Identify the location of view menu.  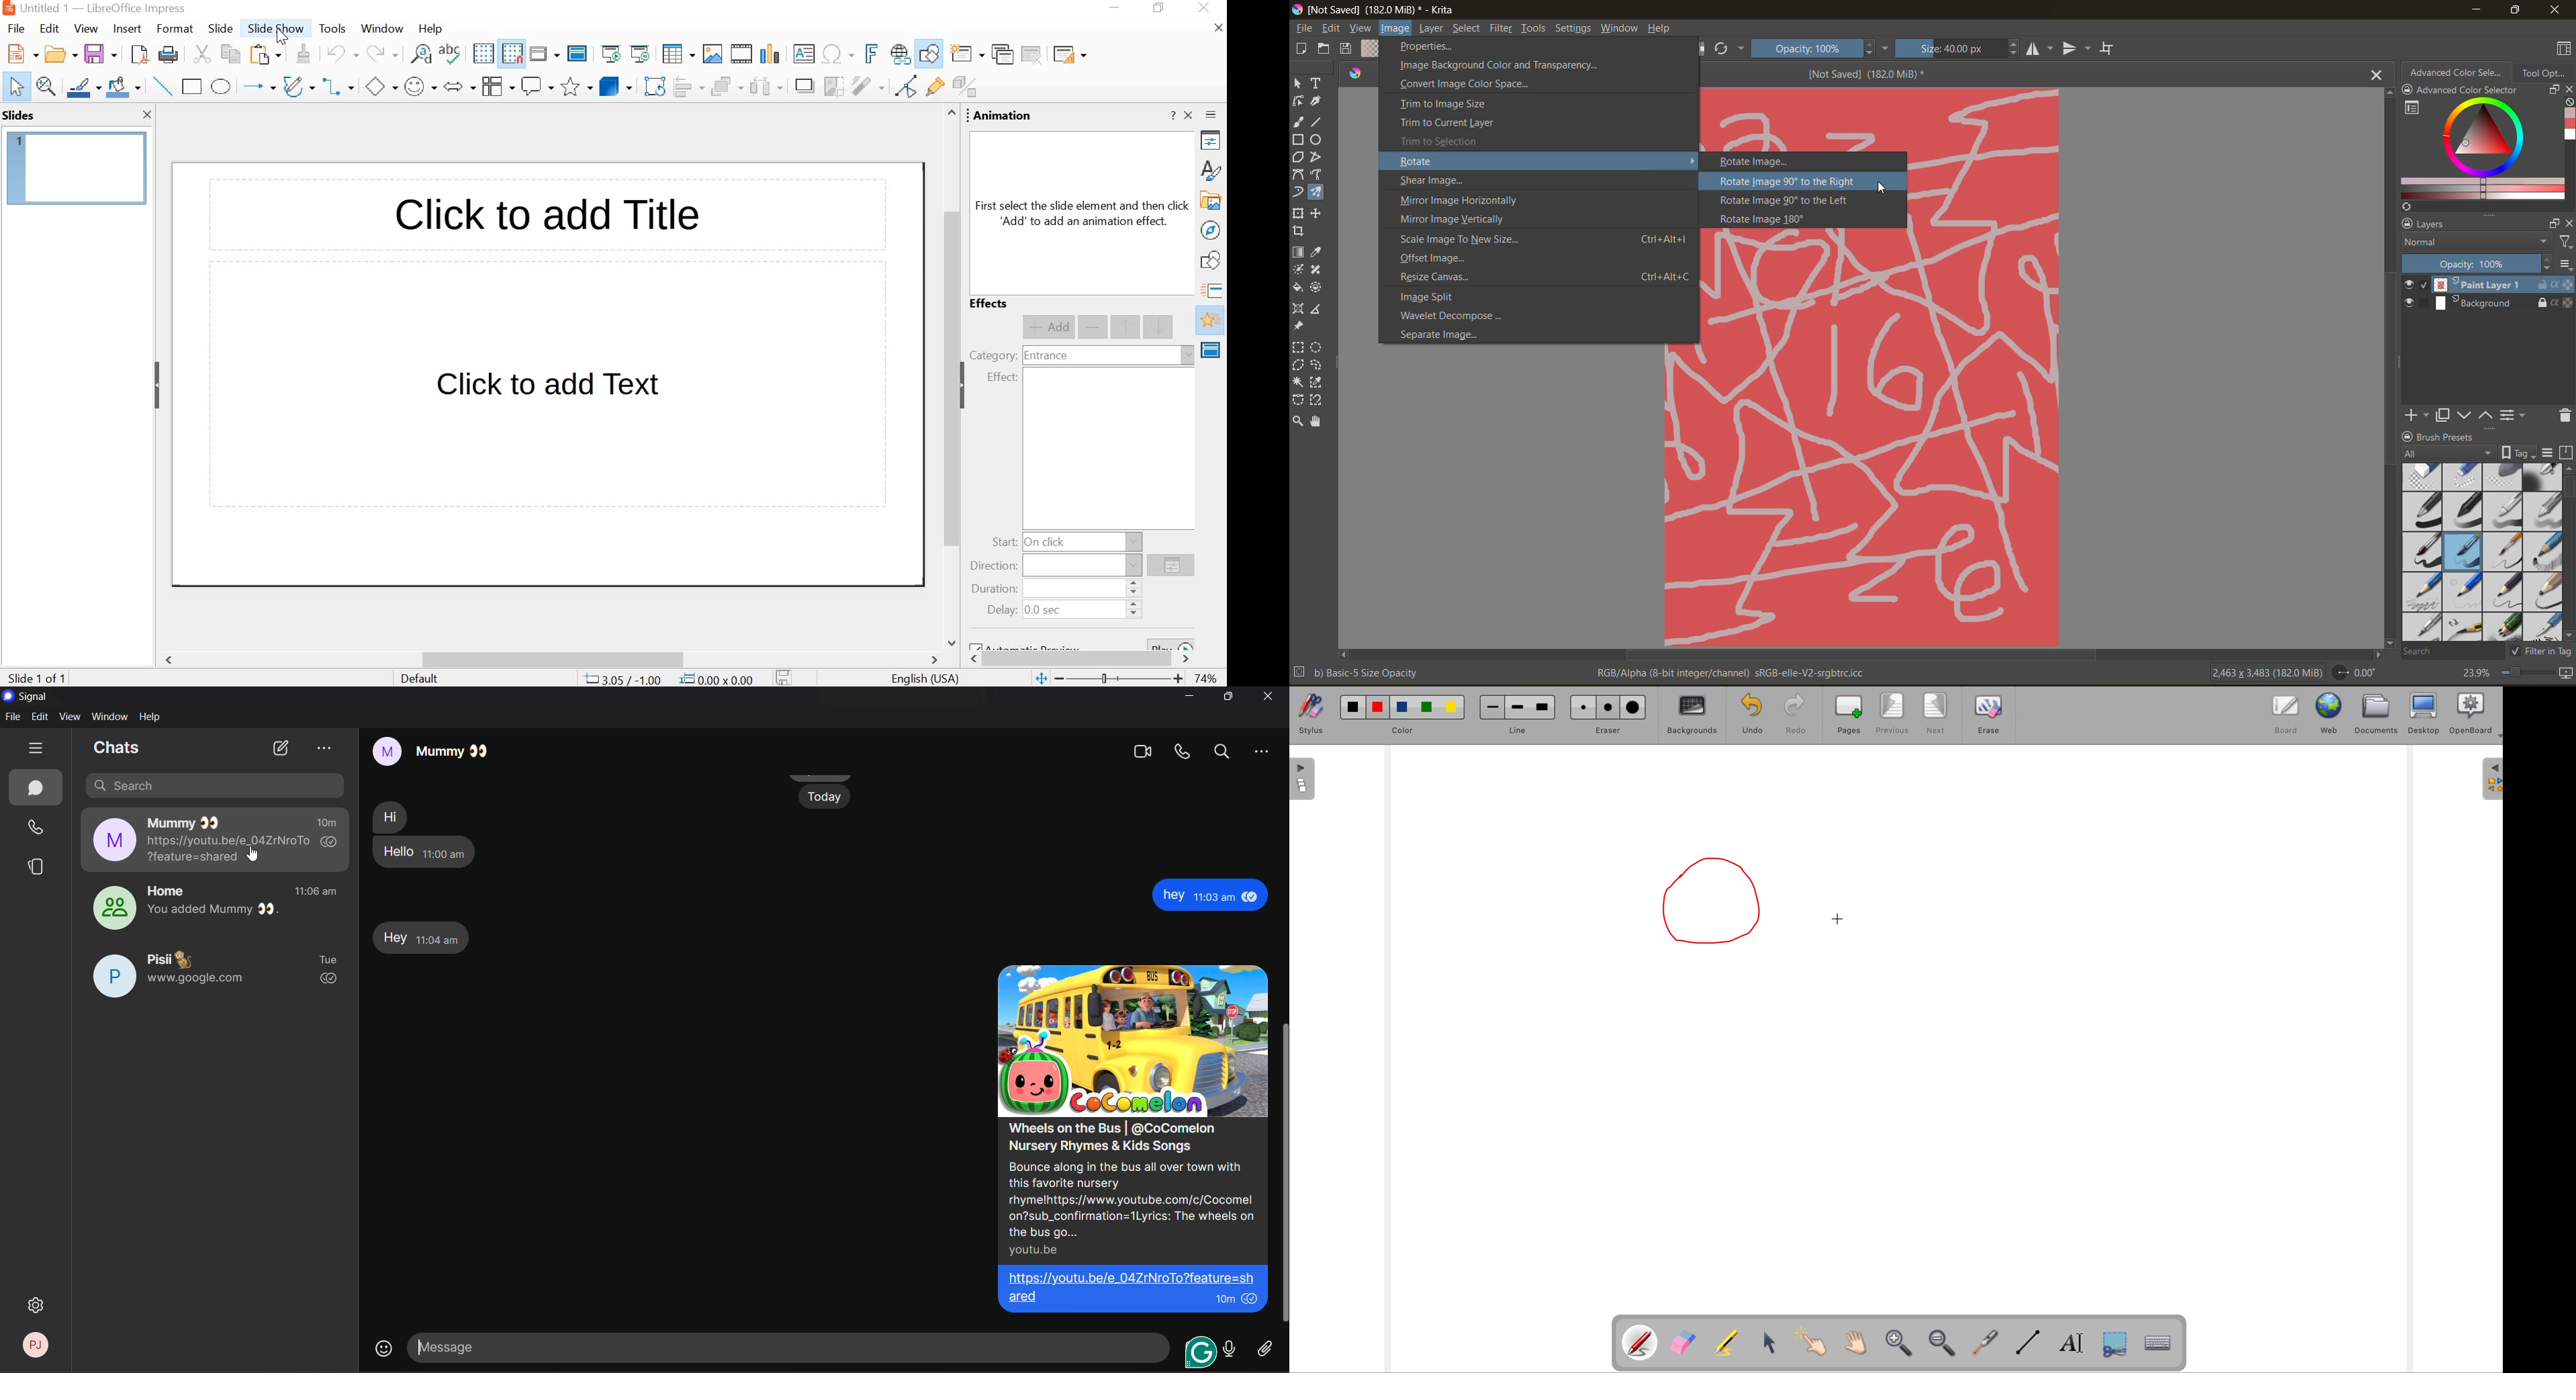
(86, 29).